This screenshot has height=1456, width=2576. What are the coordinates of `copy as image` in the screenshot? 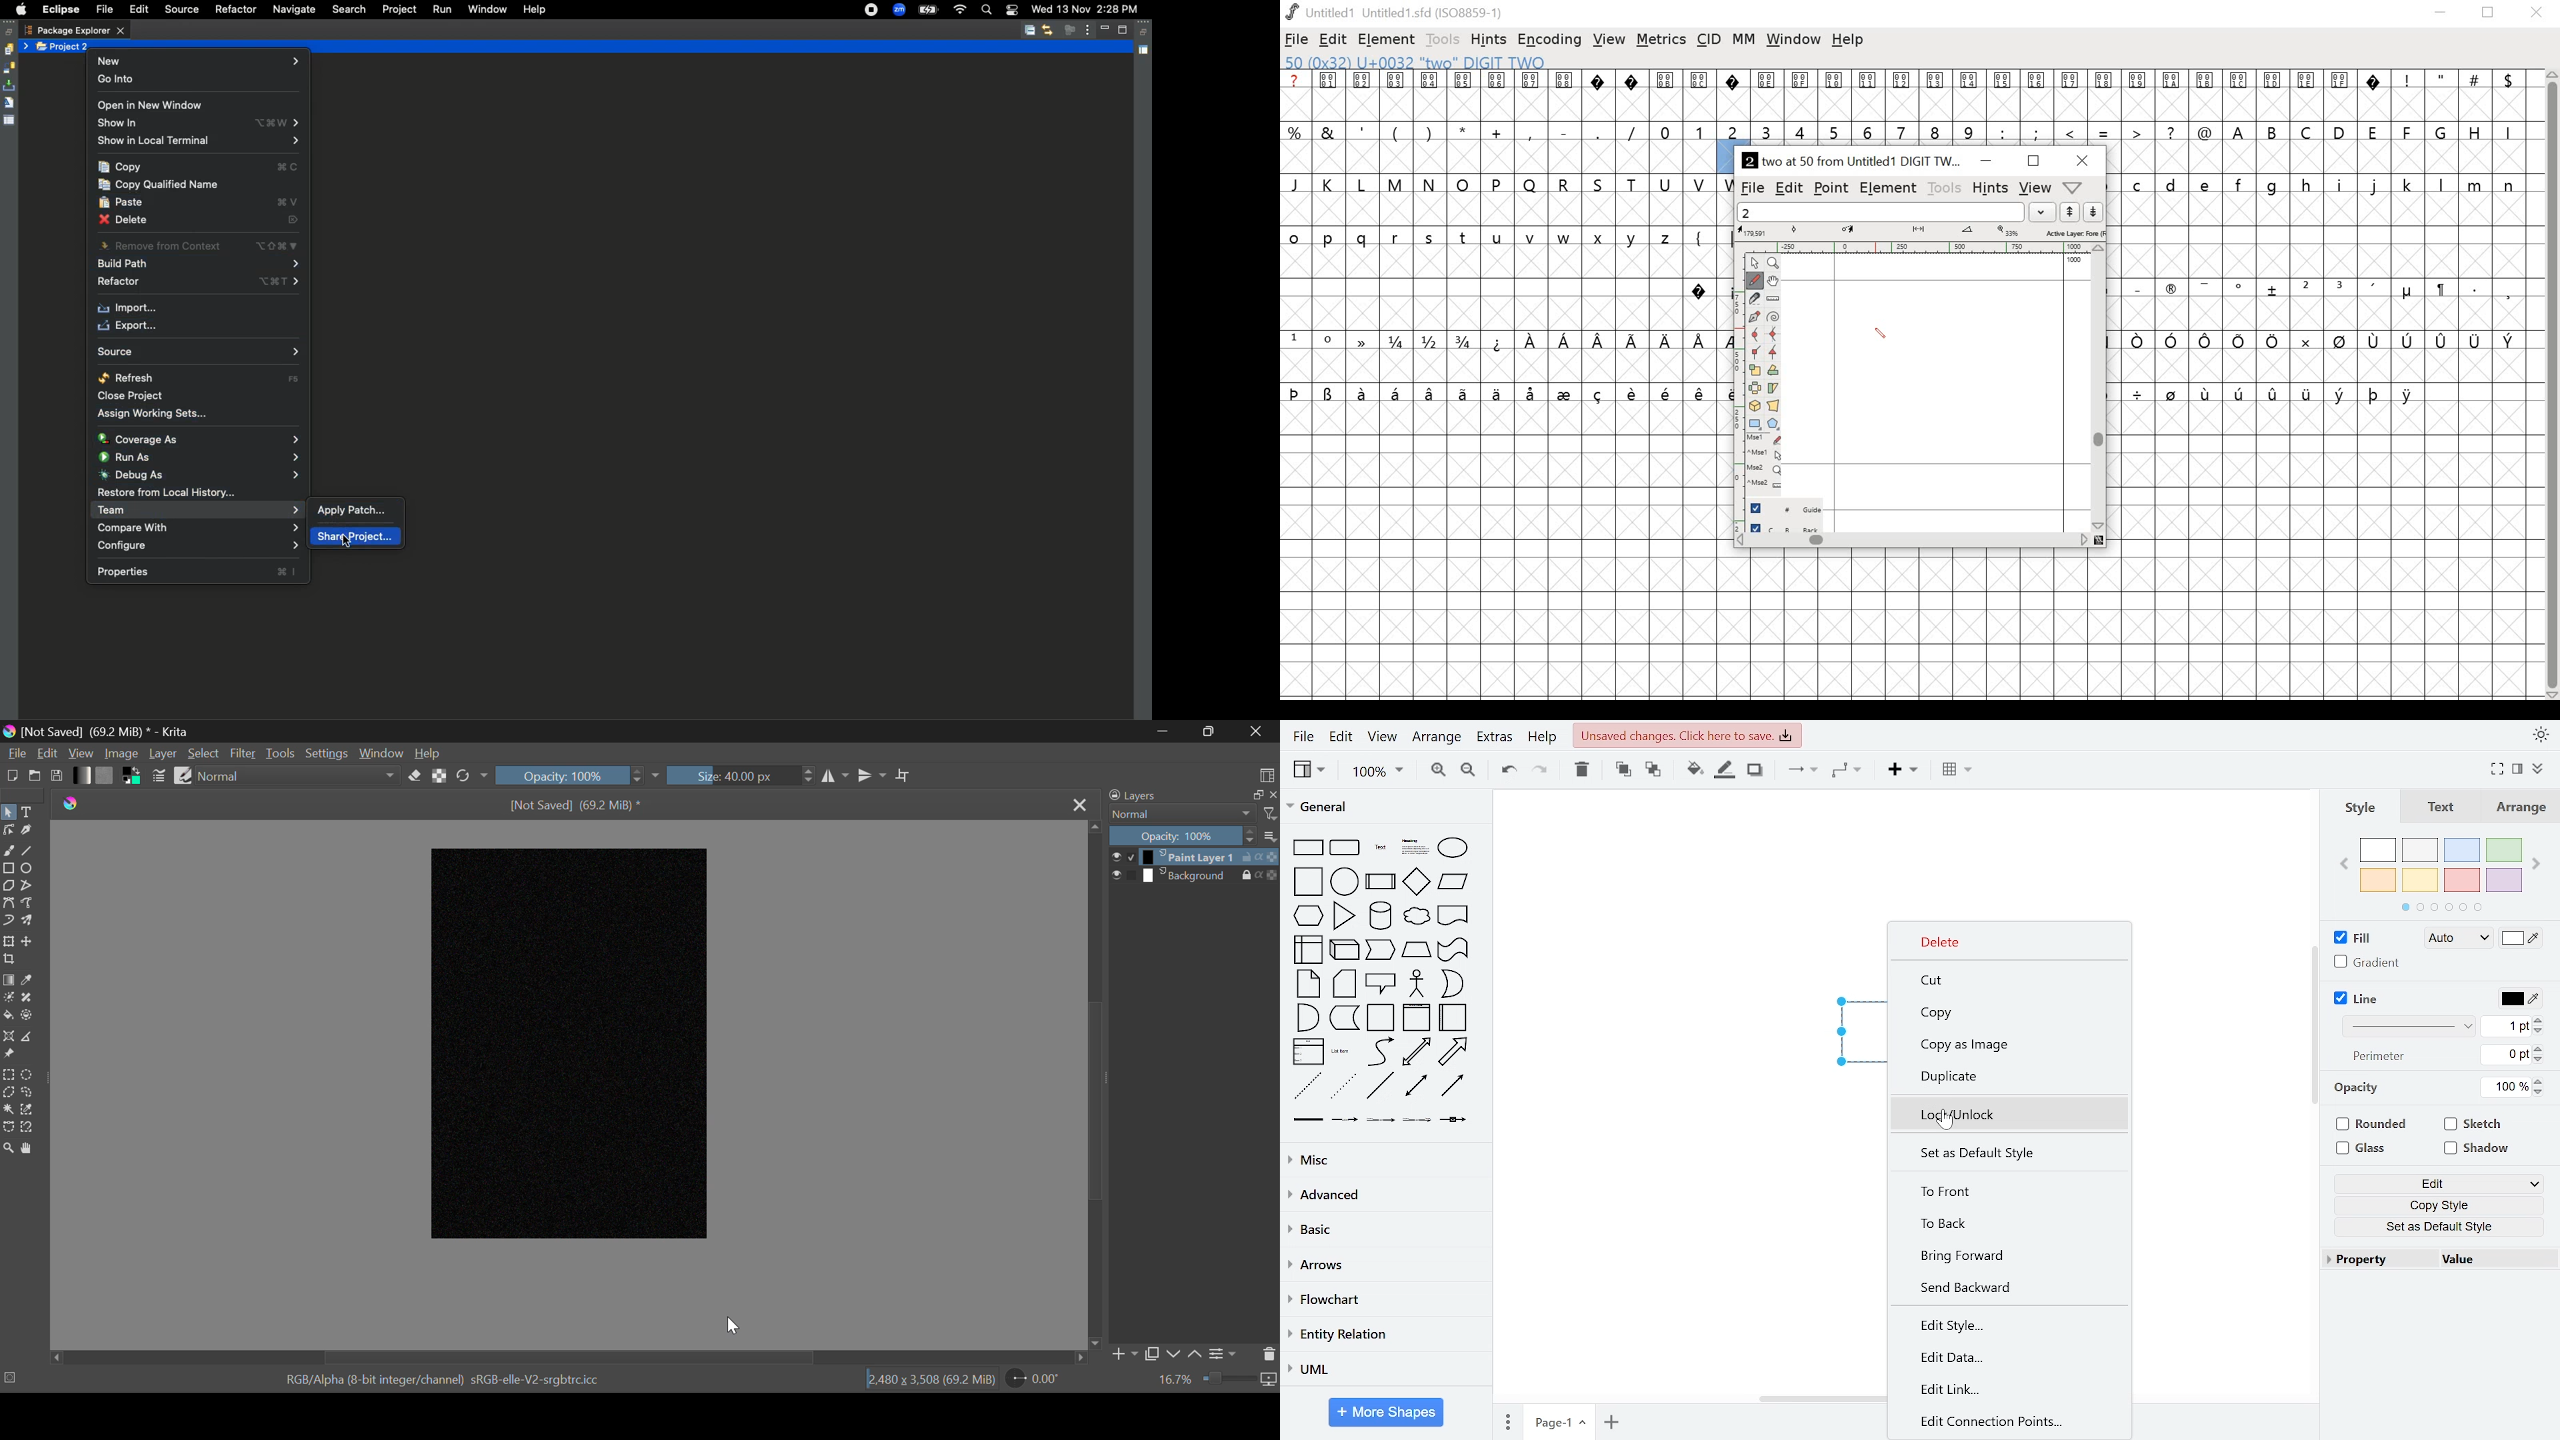 It's located at (2006, 1045).